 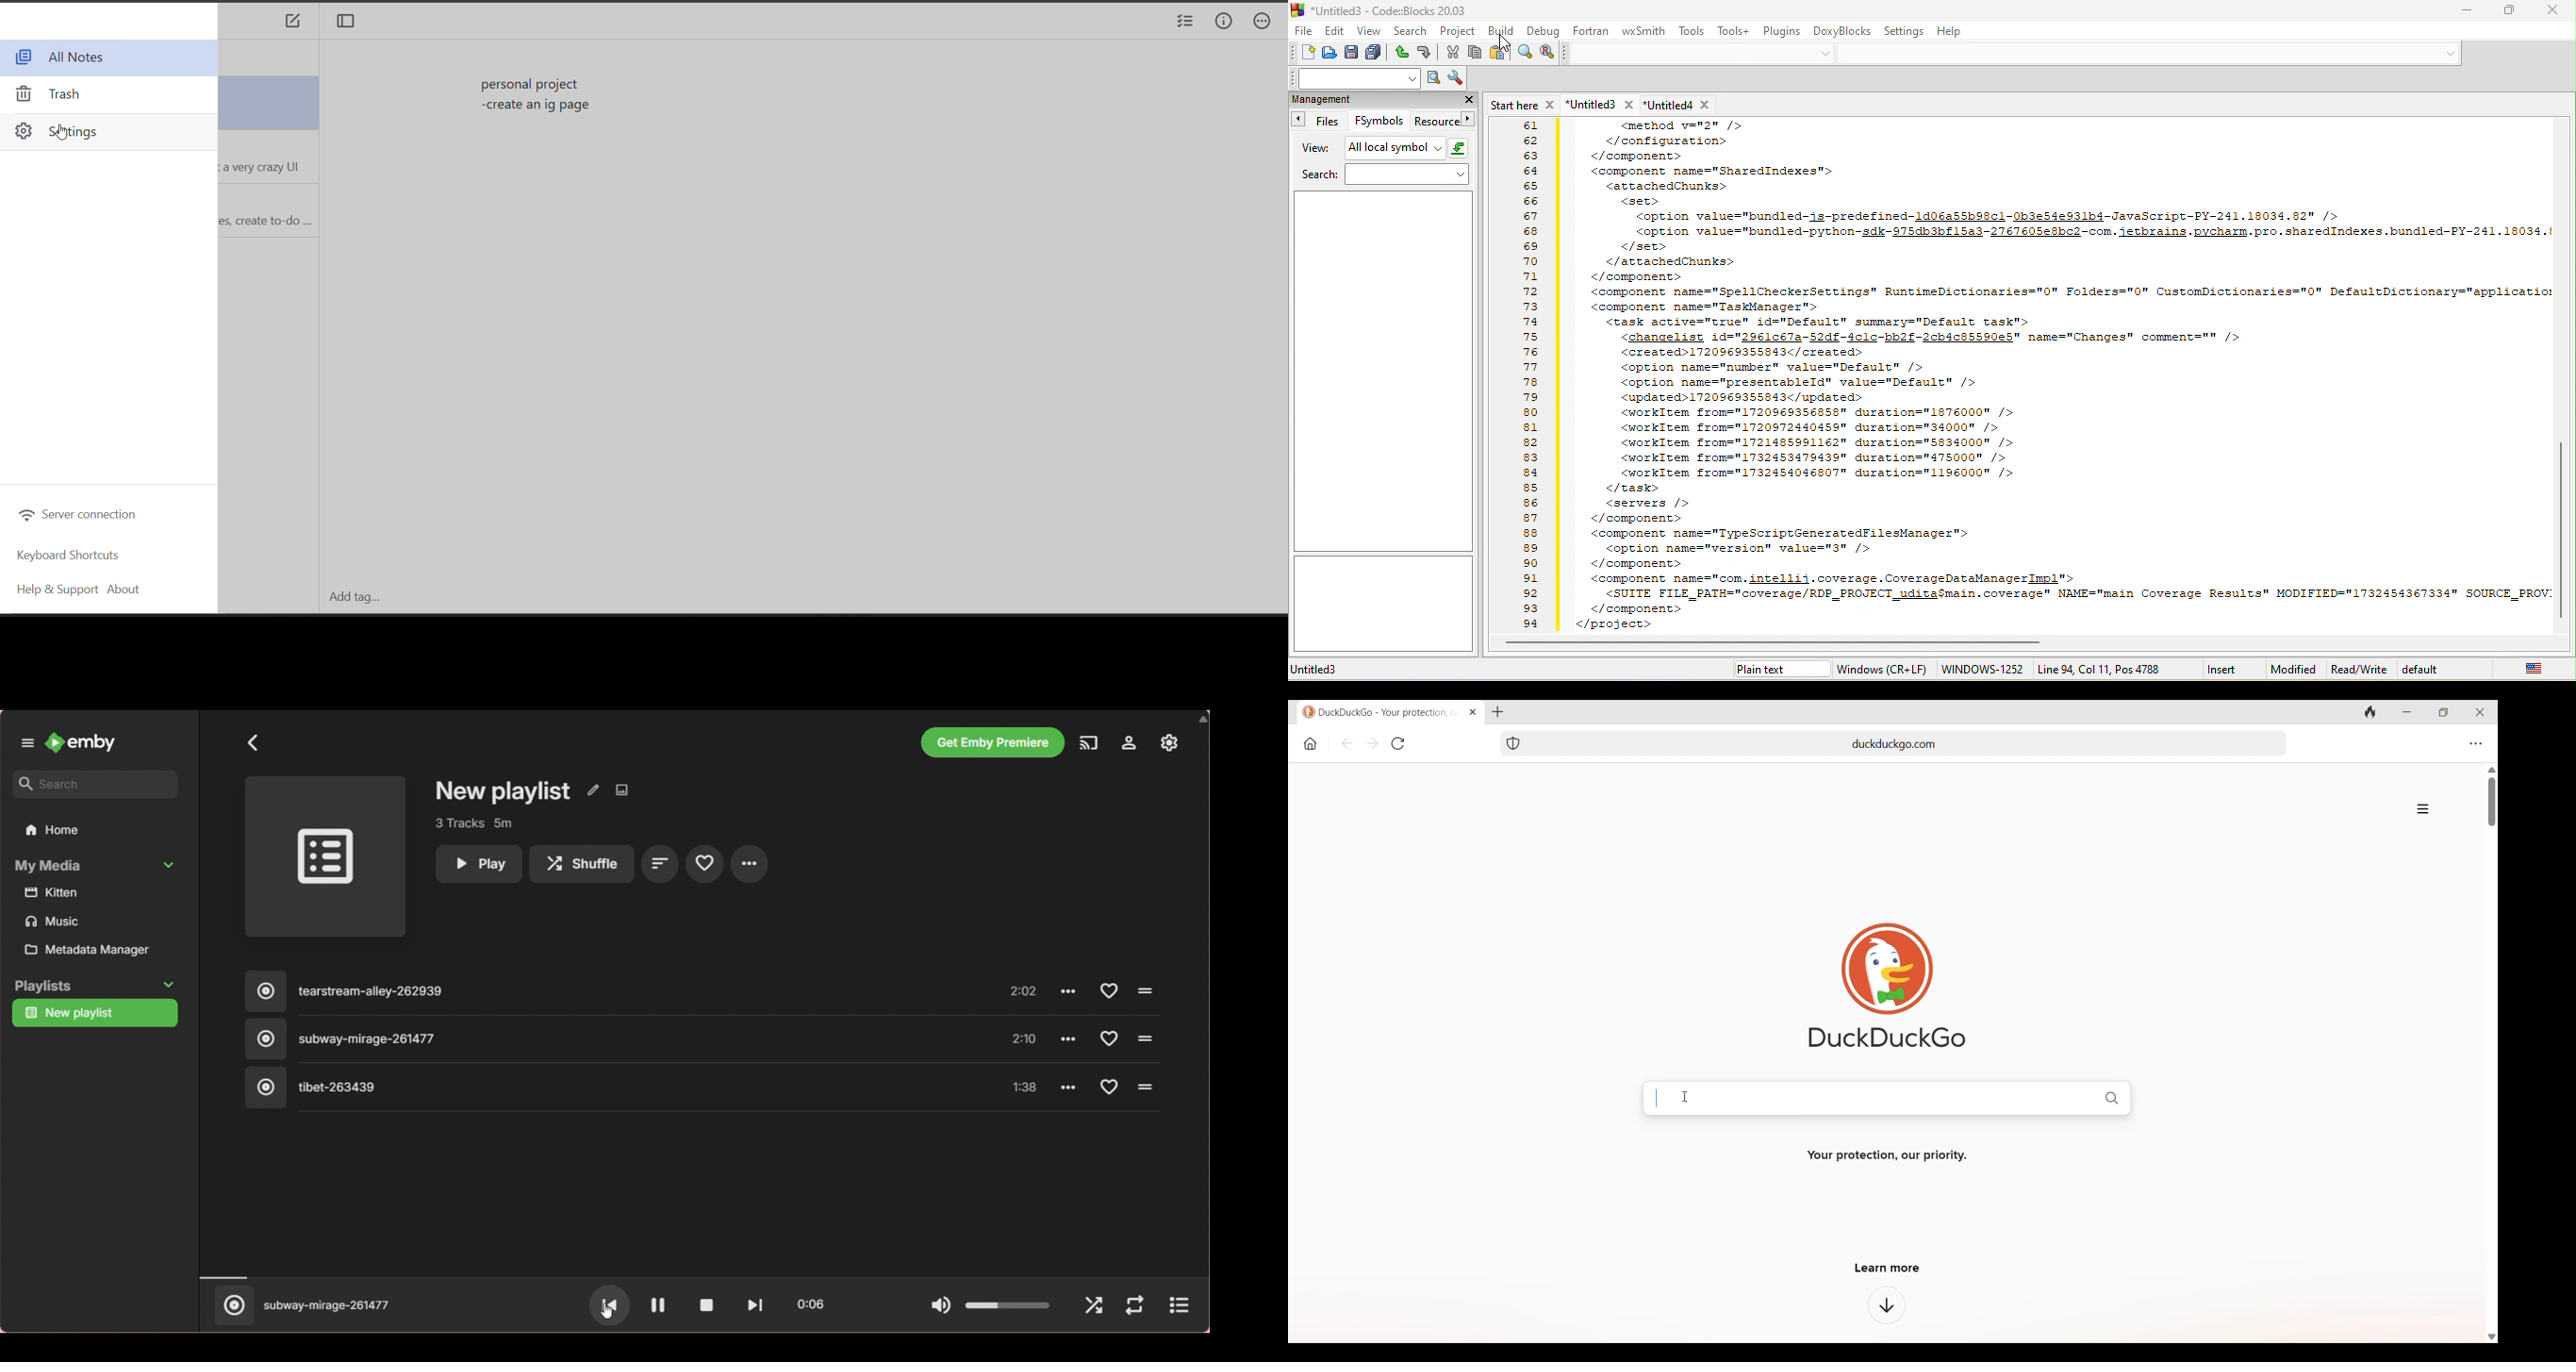 What do you see at coordinates (2493, 801) in the screenshot?
I see `Vertical slide bar` at bounding box center [2493, 801].